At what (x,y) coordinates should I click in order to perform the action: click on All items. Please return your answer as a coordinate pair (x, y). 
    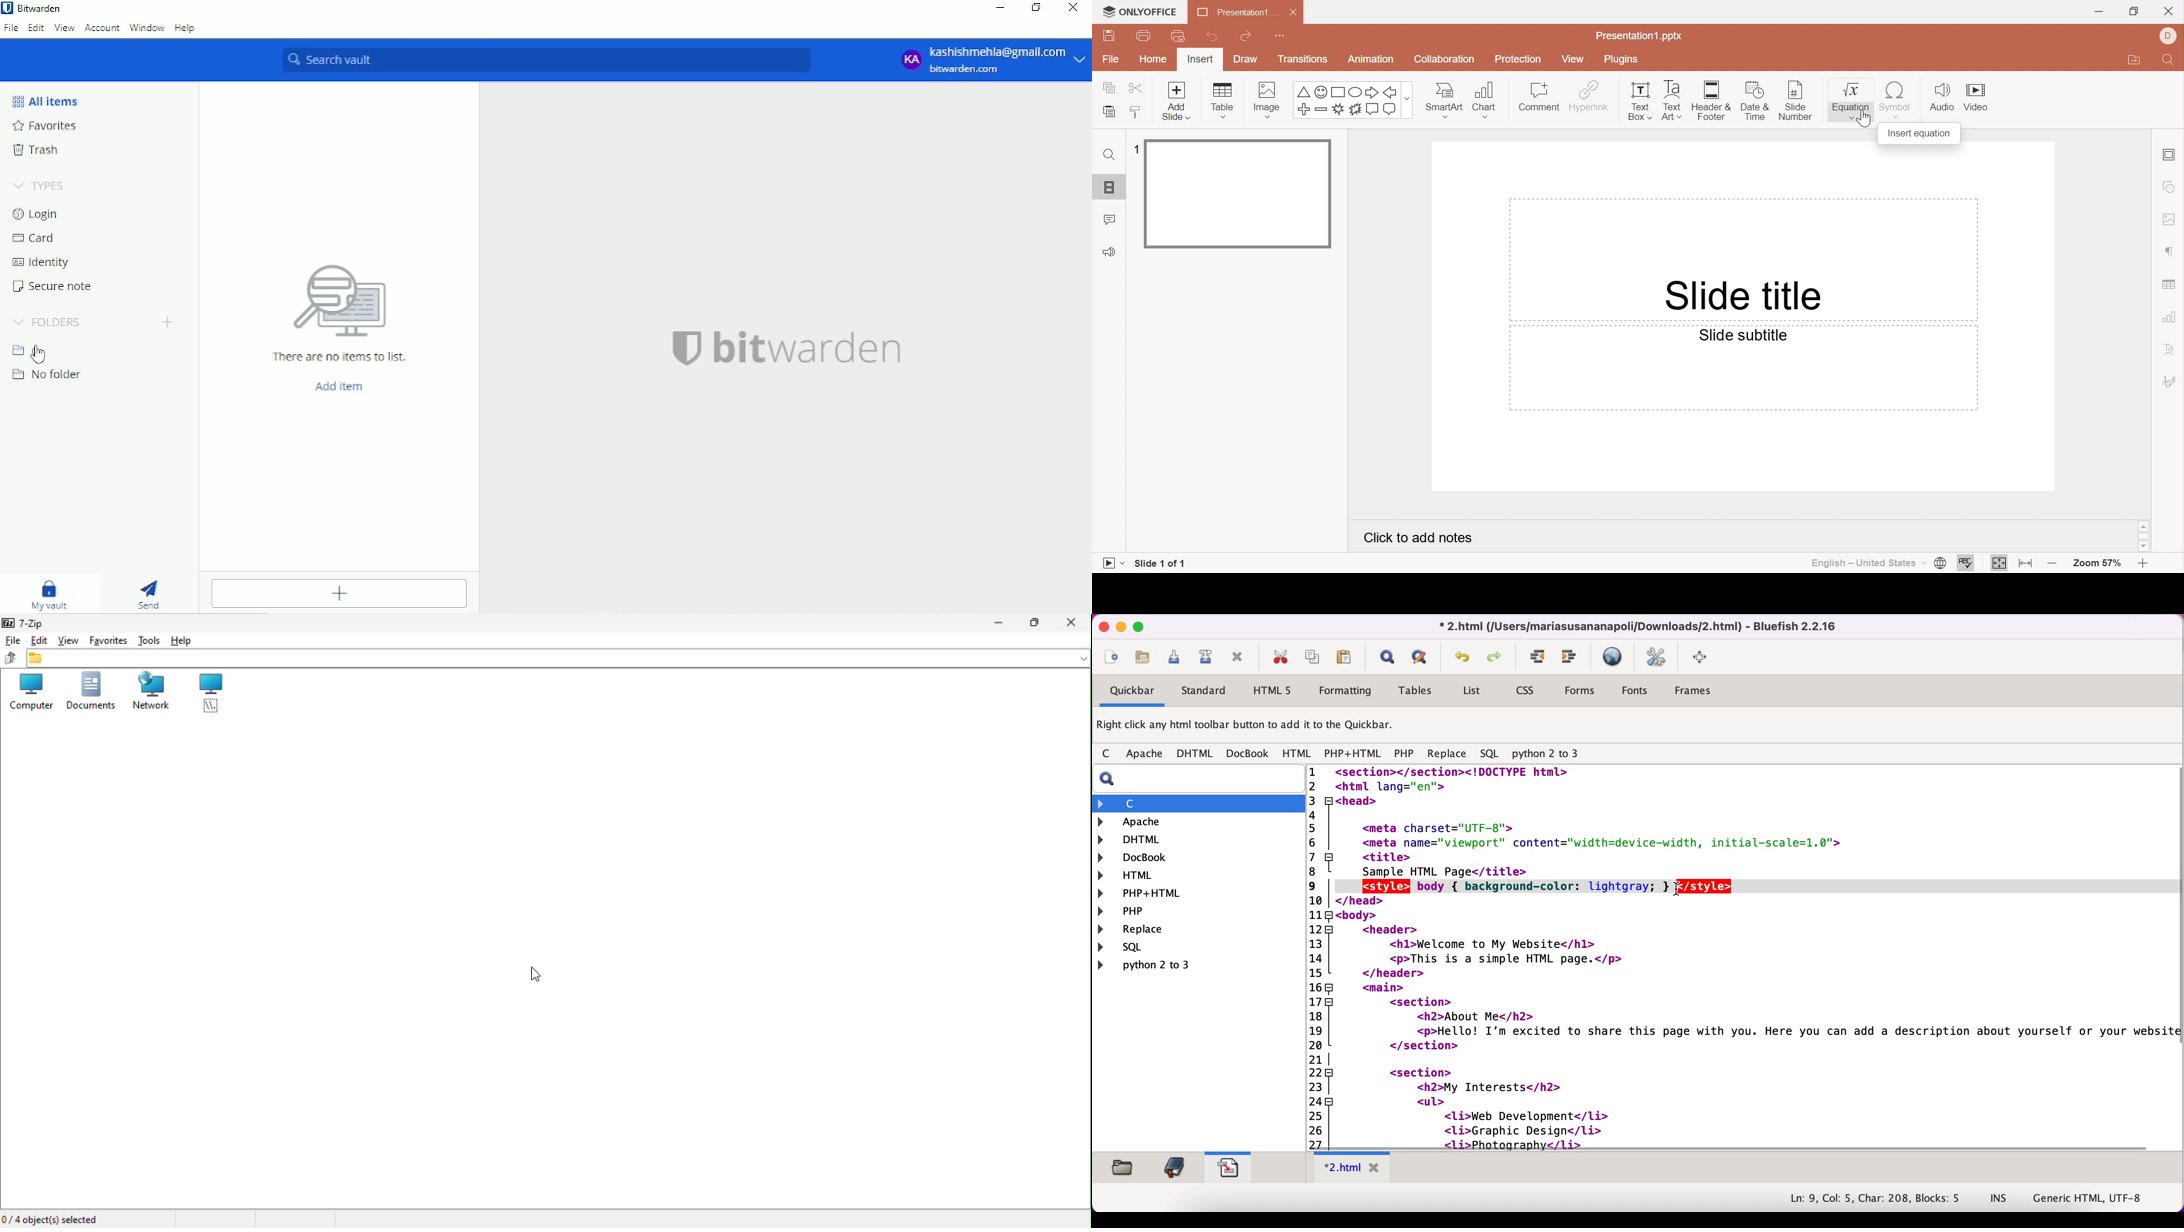
    Looking at the image, I should click on (42, 101).